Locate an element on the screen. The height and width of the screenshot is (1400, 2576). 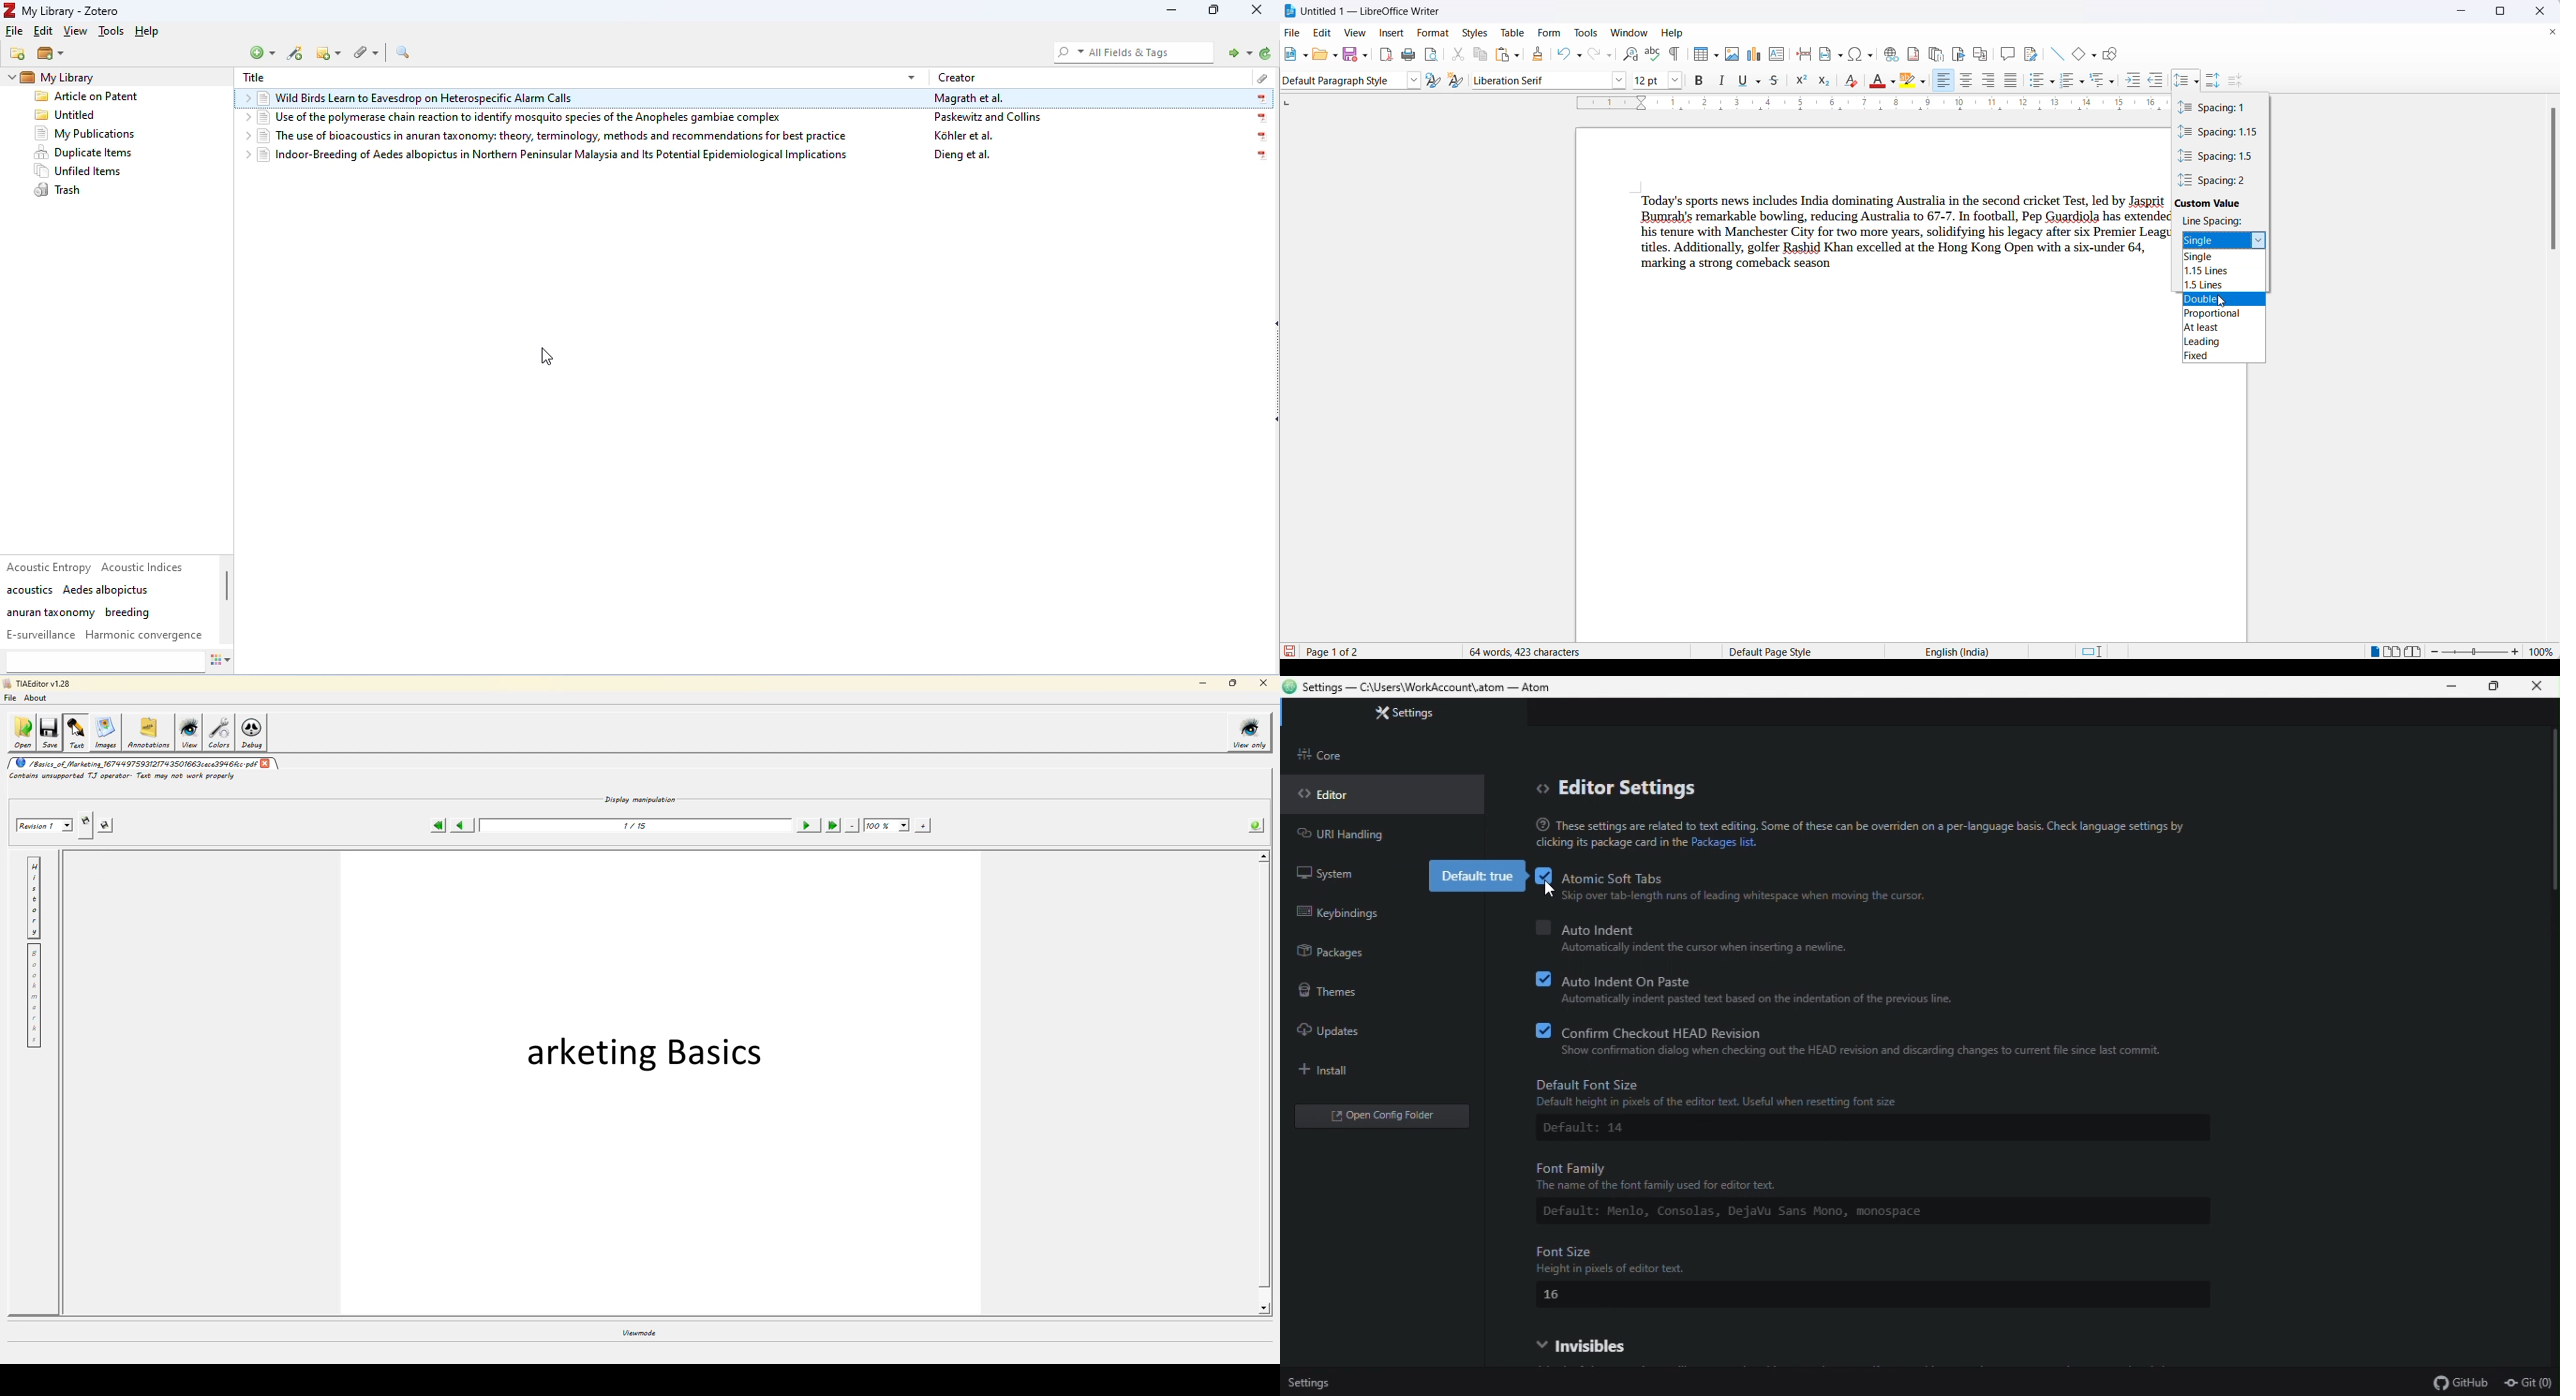
text align right is located at coordinates (1989, 81).